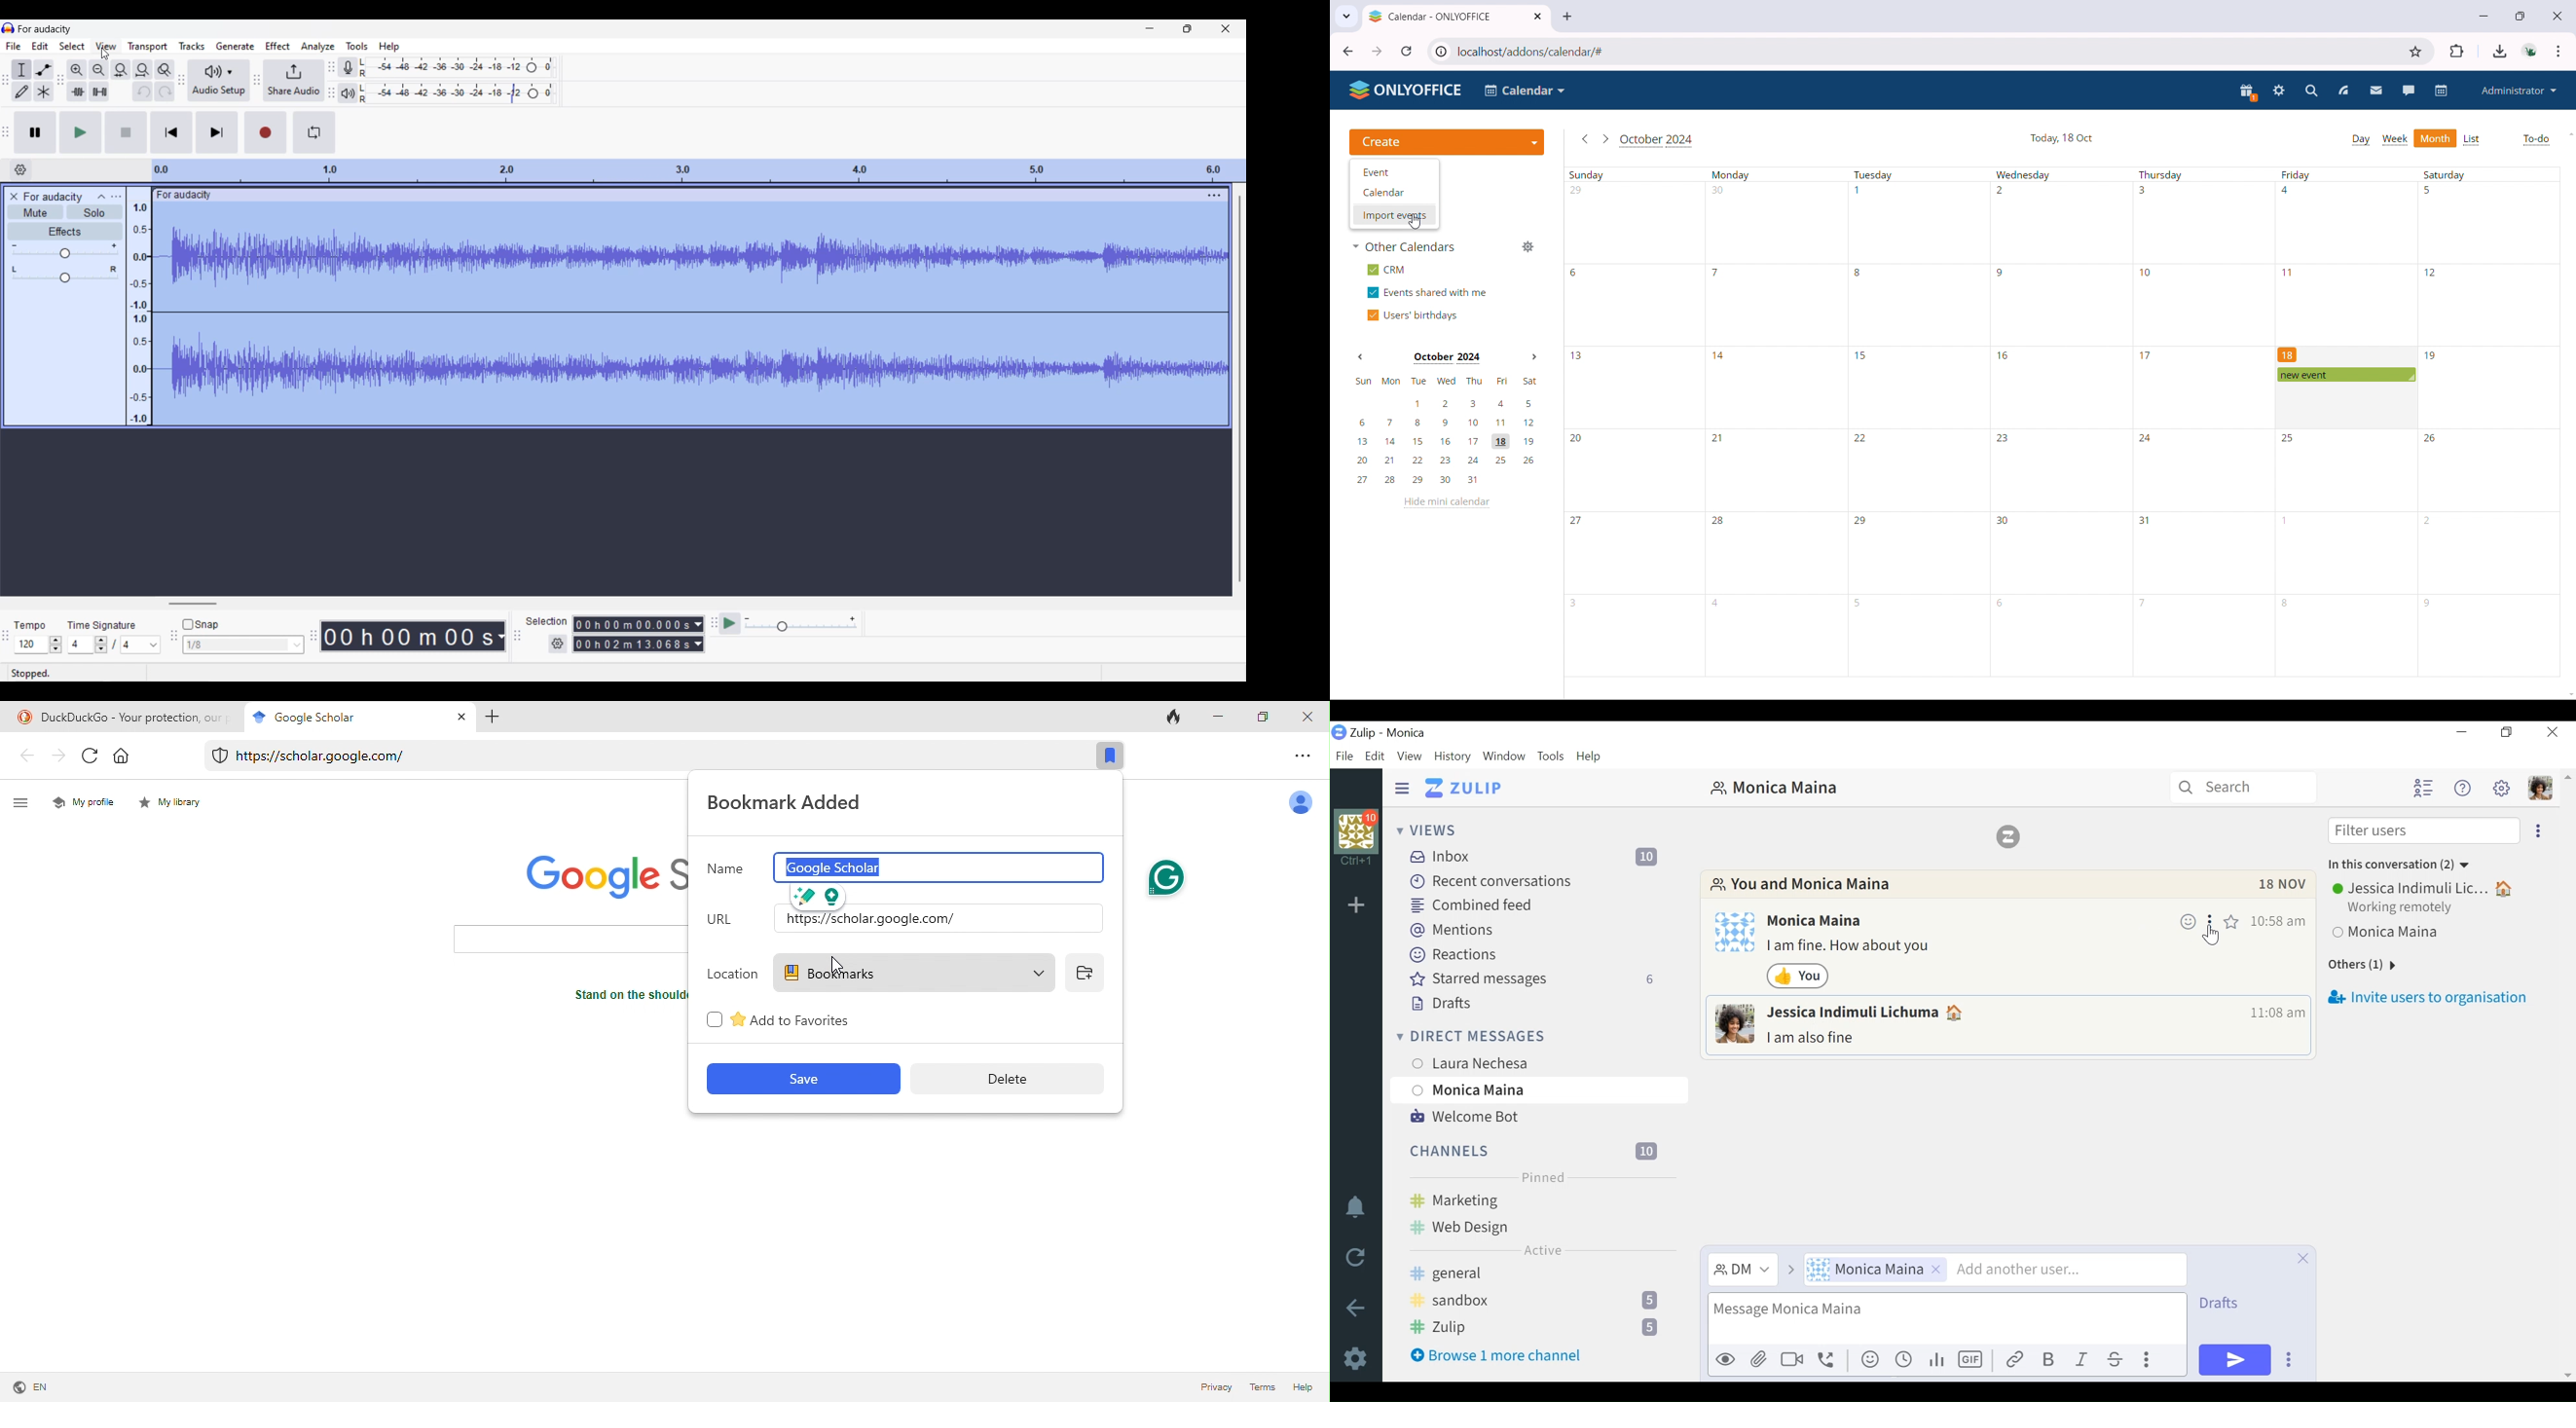 This screenshot has width=2576, height=1428. Describe the element at coordinates (2401, 935) in the screenshot. I see `Monica Maina` at that location.